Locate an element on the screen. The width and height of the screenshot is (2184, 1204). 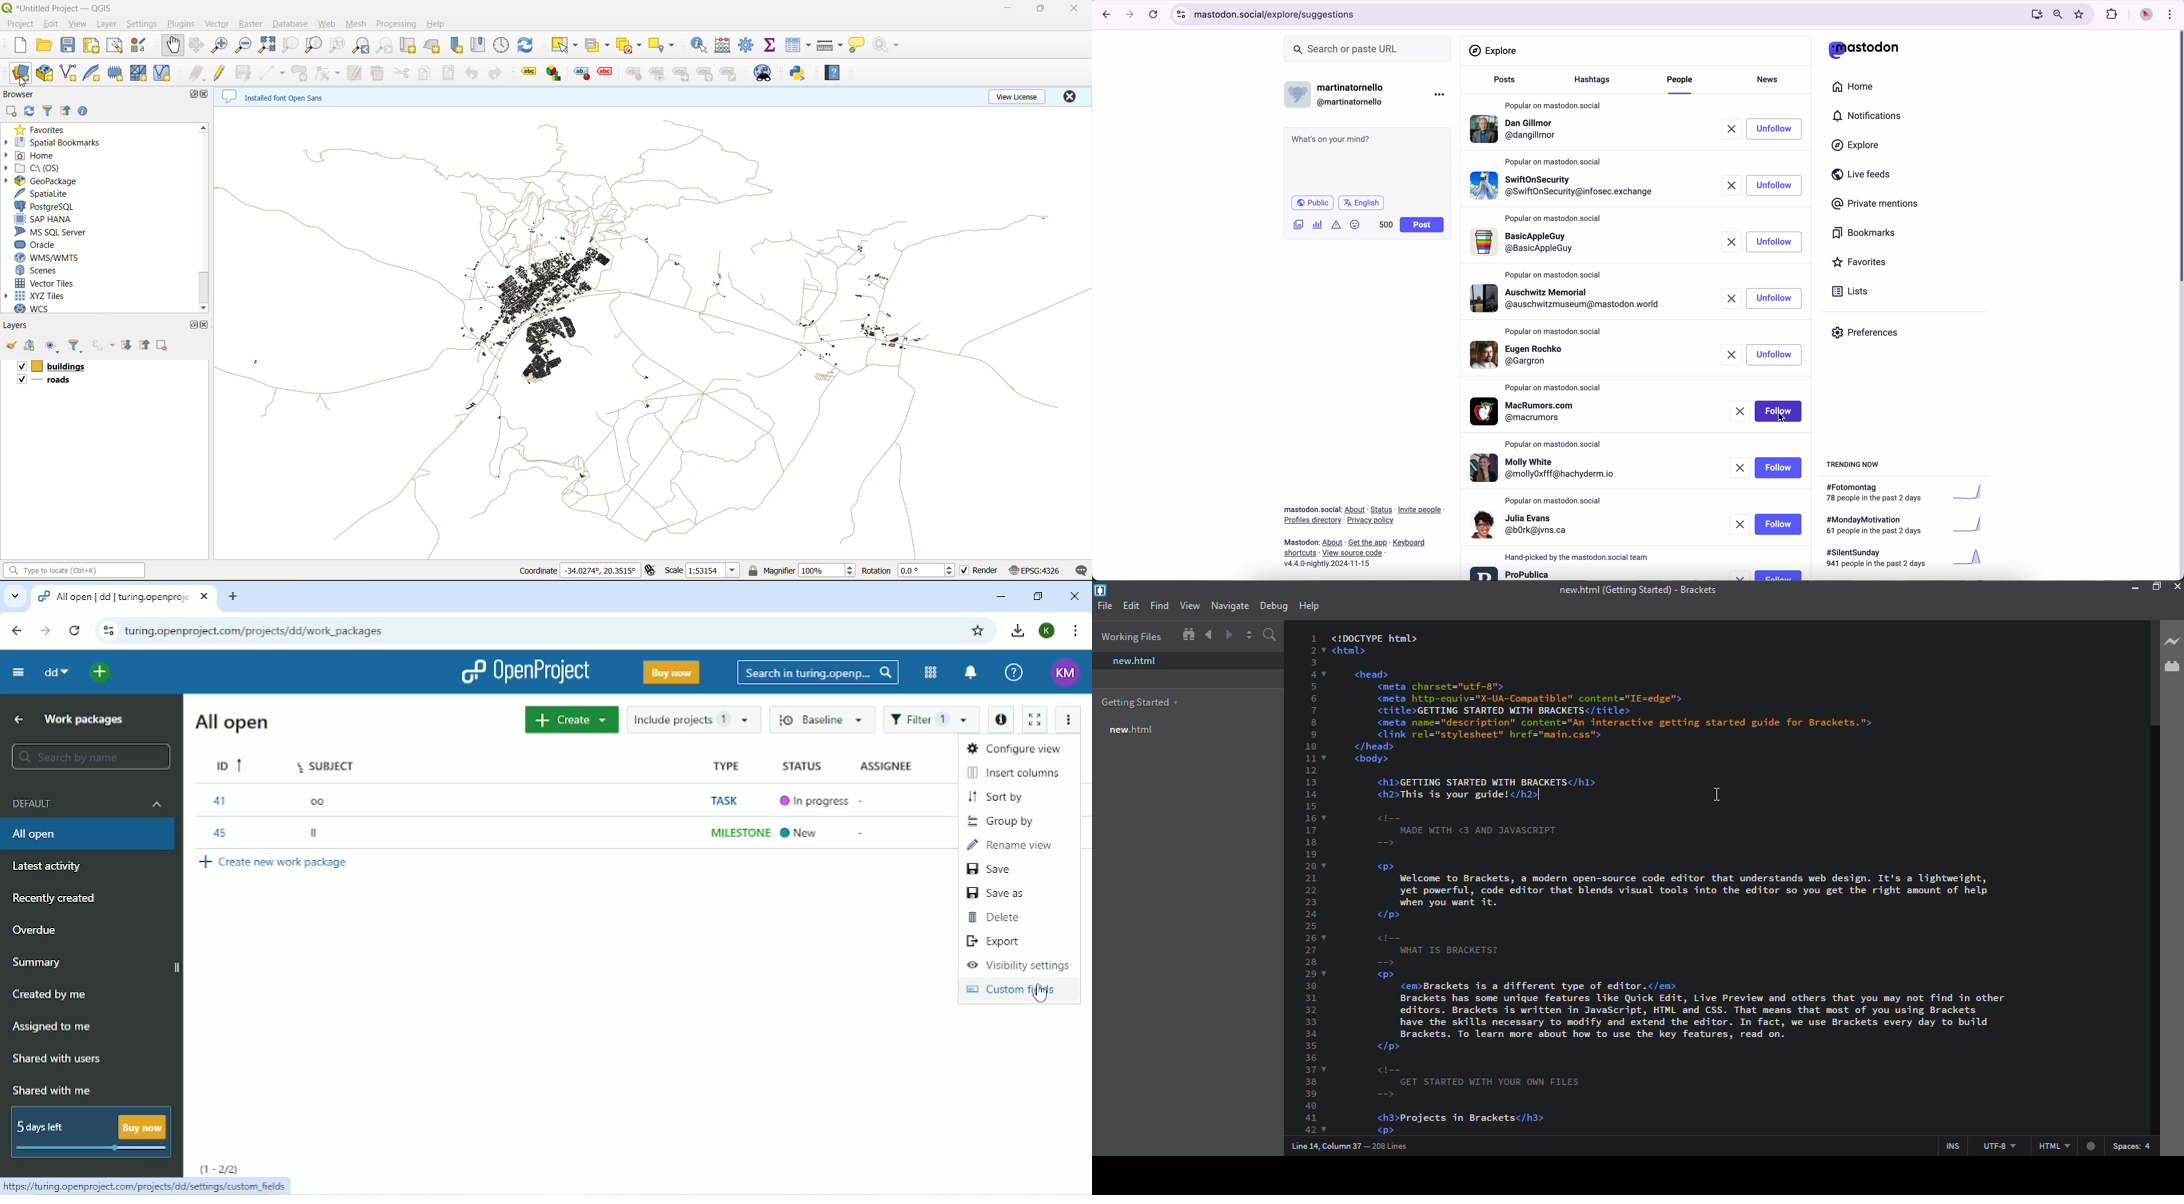
Export is located at coordinates (995, 941).